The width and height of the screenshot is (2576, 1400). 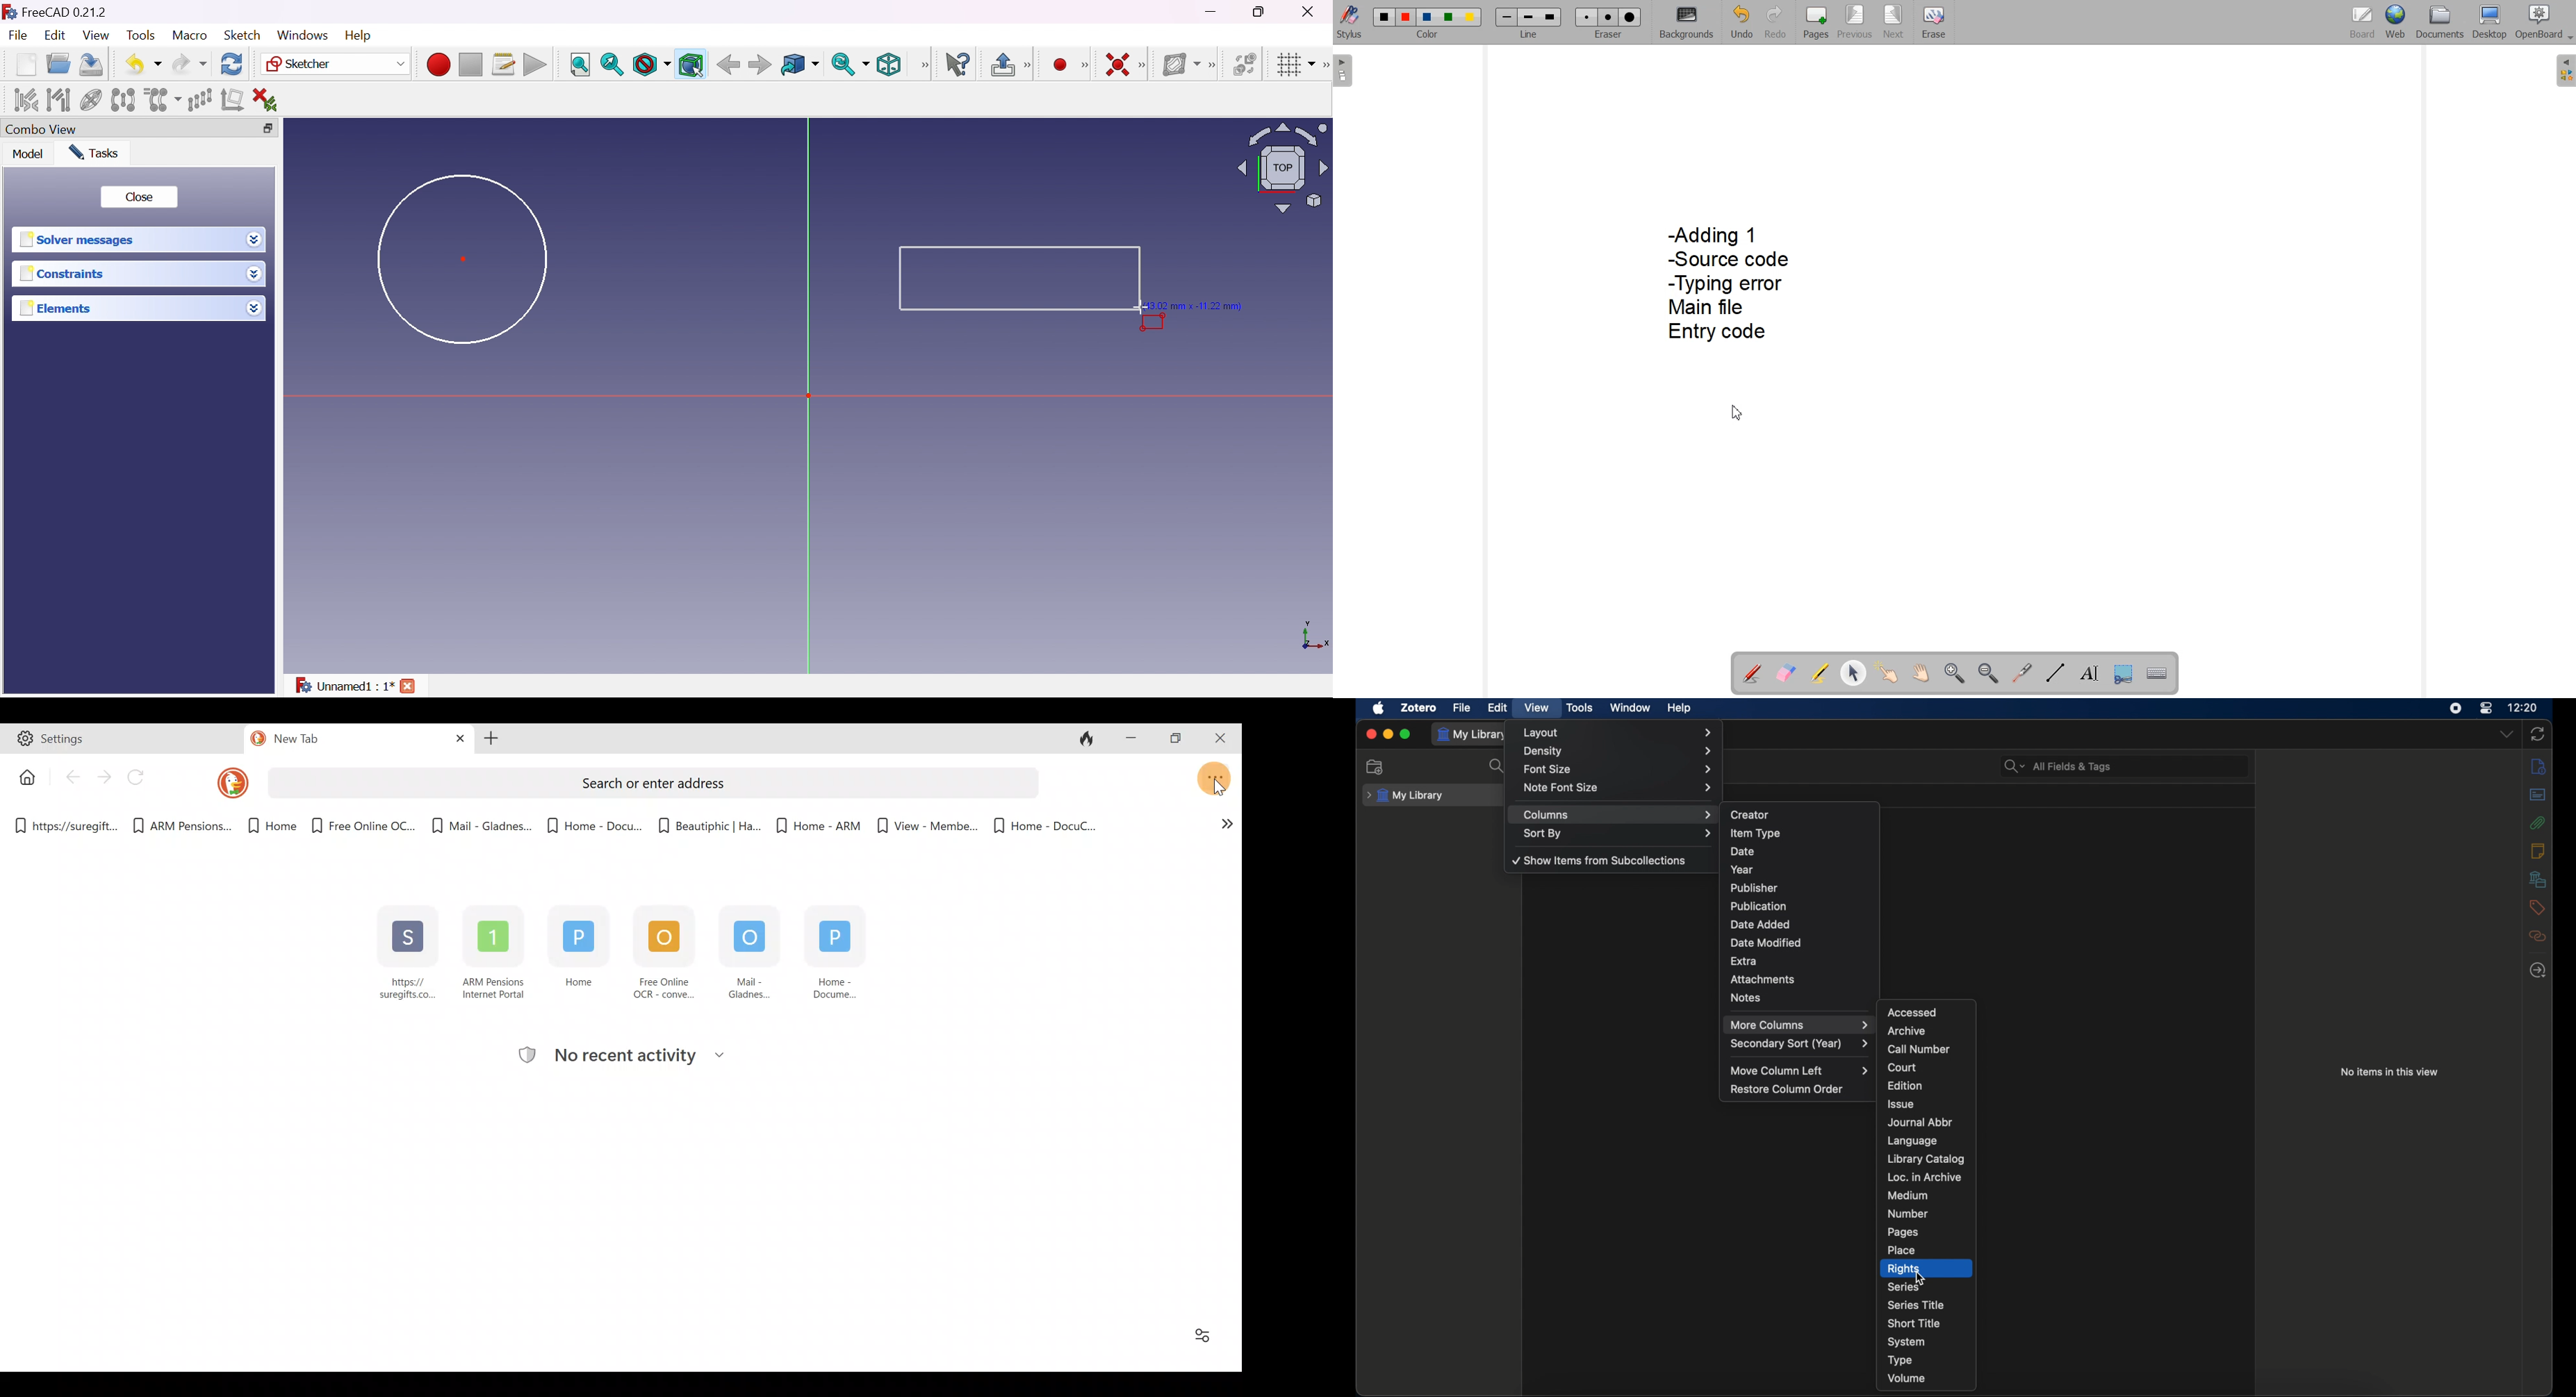 What do you see at coordinates (122, 739) in the screenshot?
I see `Tab 1 ` at bounding box center [122, 739].